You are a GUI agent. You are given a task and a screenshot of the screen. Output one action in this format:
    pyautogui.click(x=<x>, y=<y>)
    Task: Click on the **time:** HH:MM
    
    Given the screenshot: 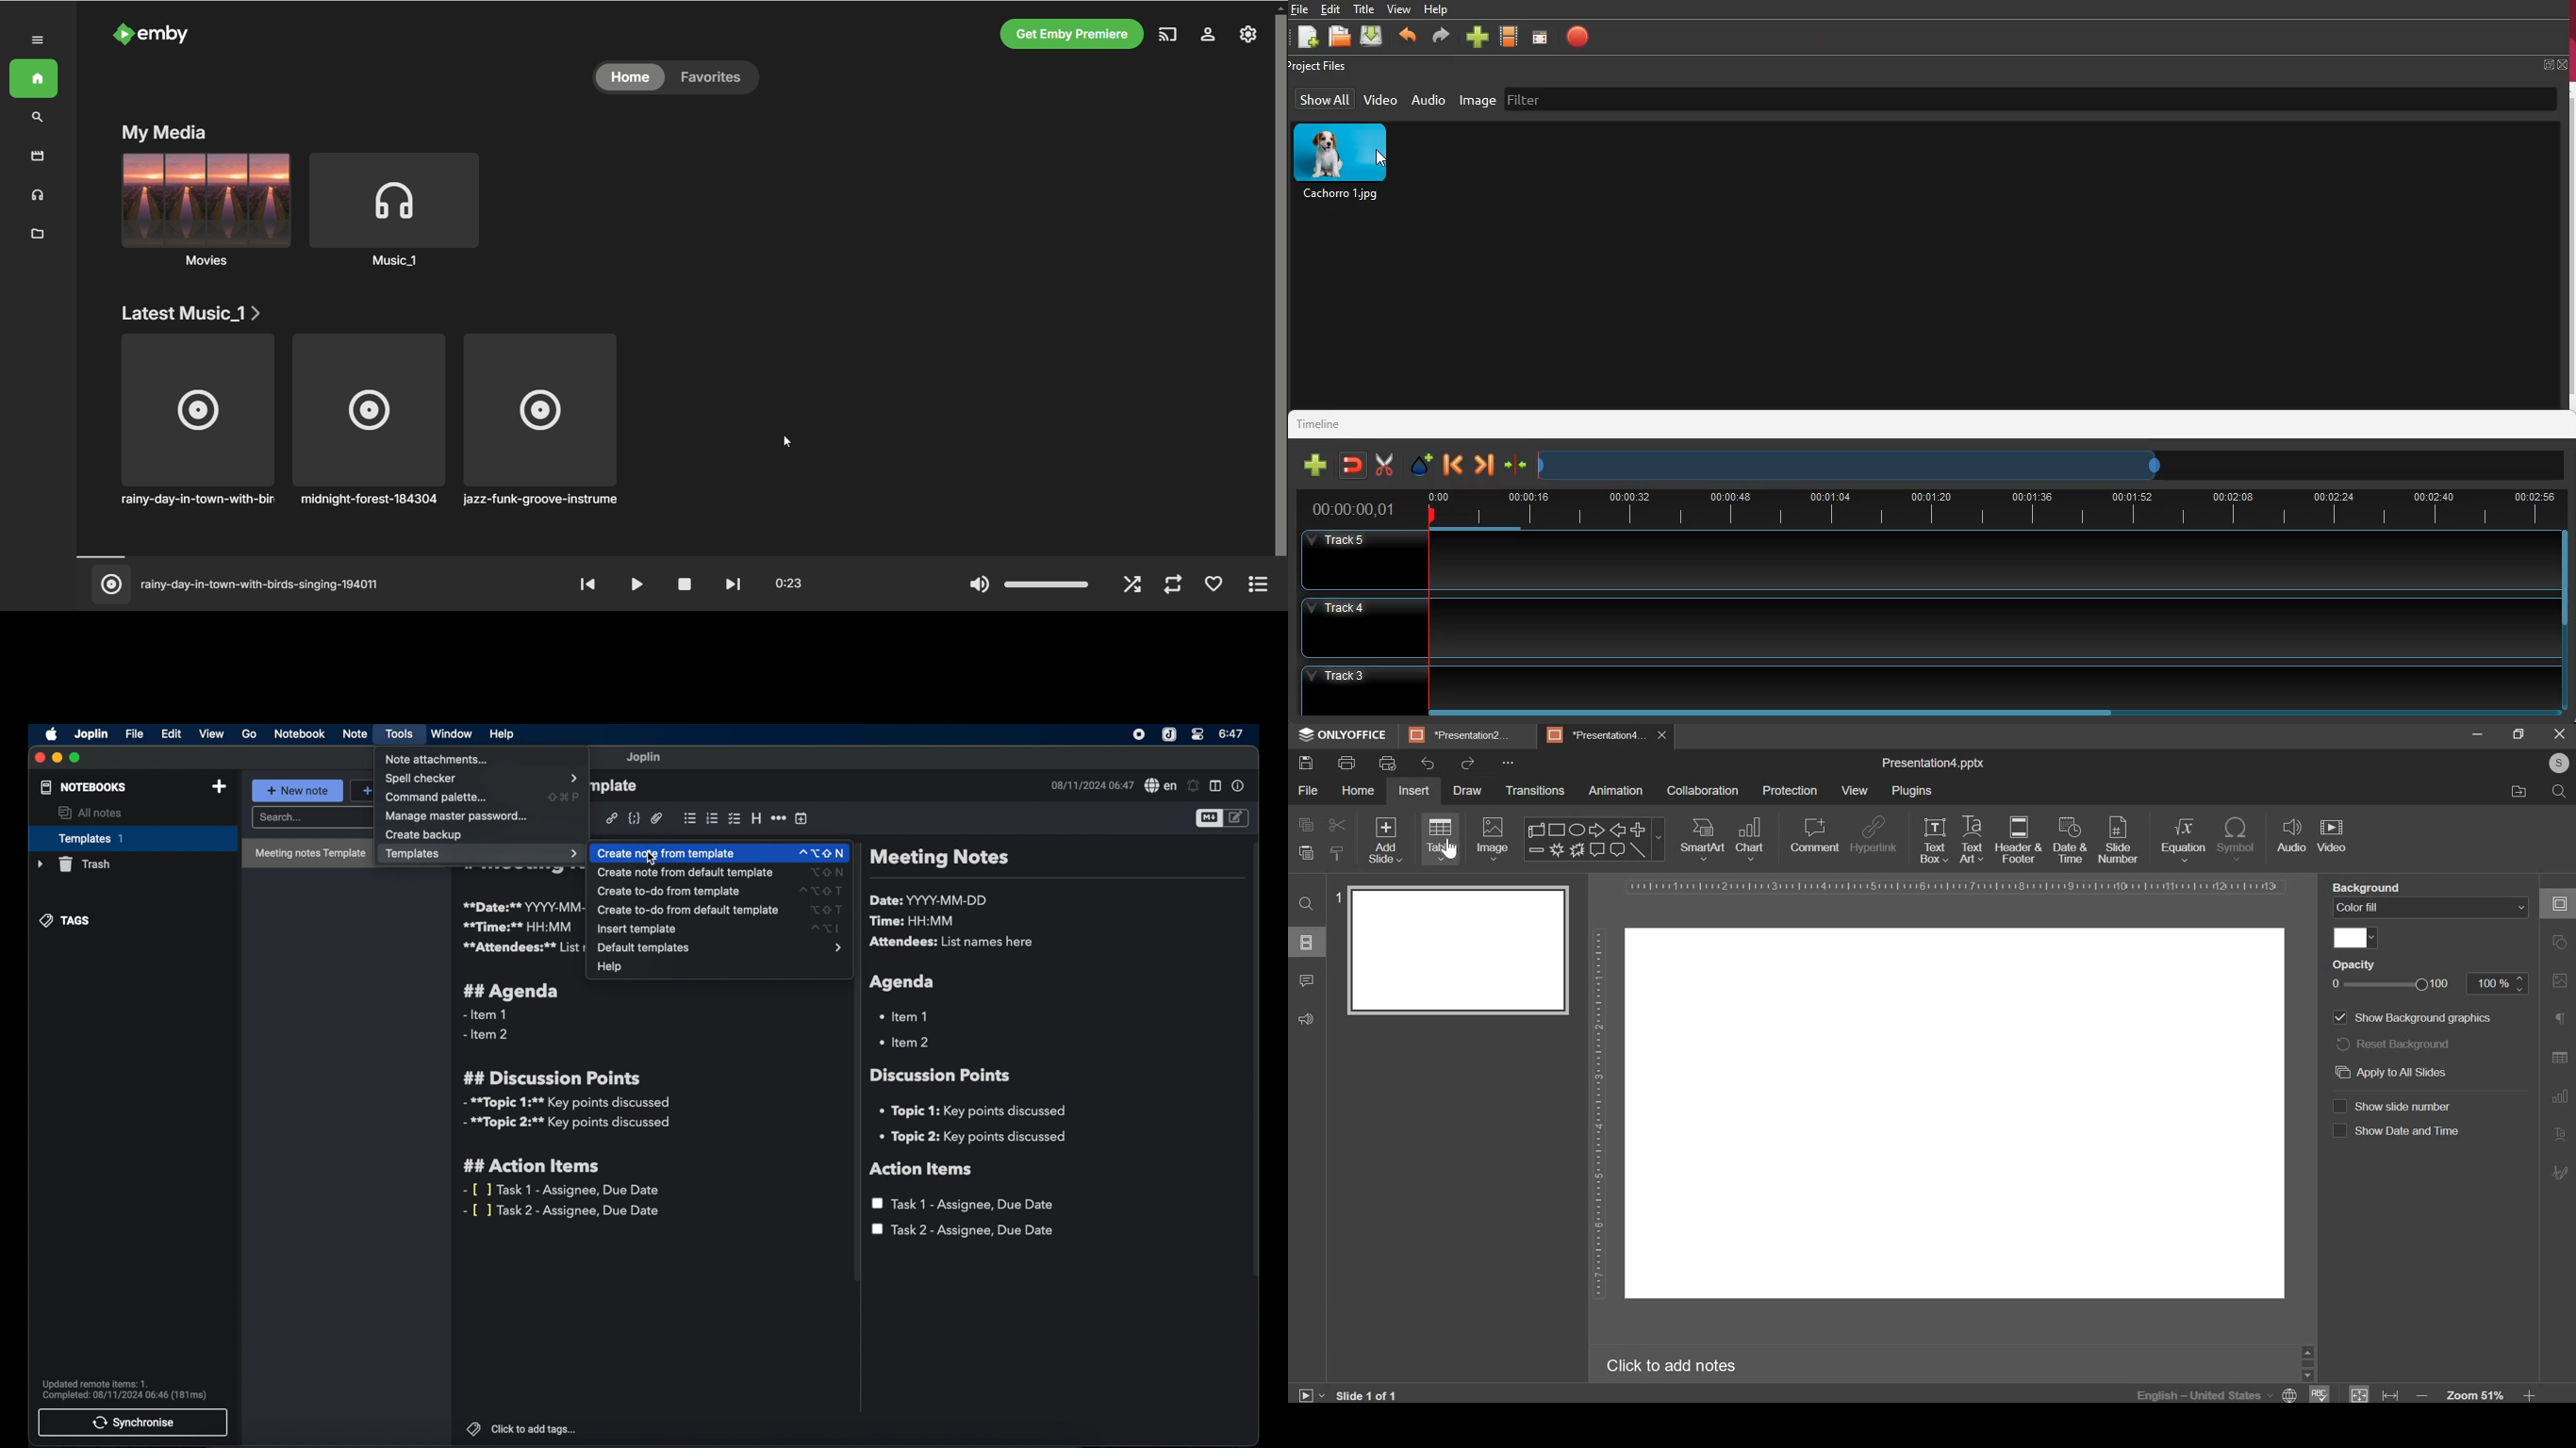 What is the action you would take?
    pyautogui.click(x=518, y=926)
    